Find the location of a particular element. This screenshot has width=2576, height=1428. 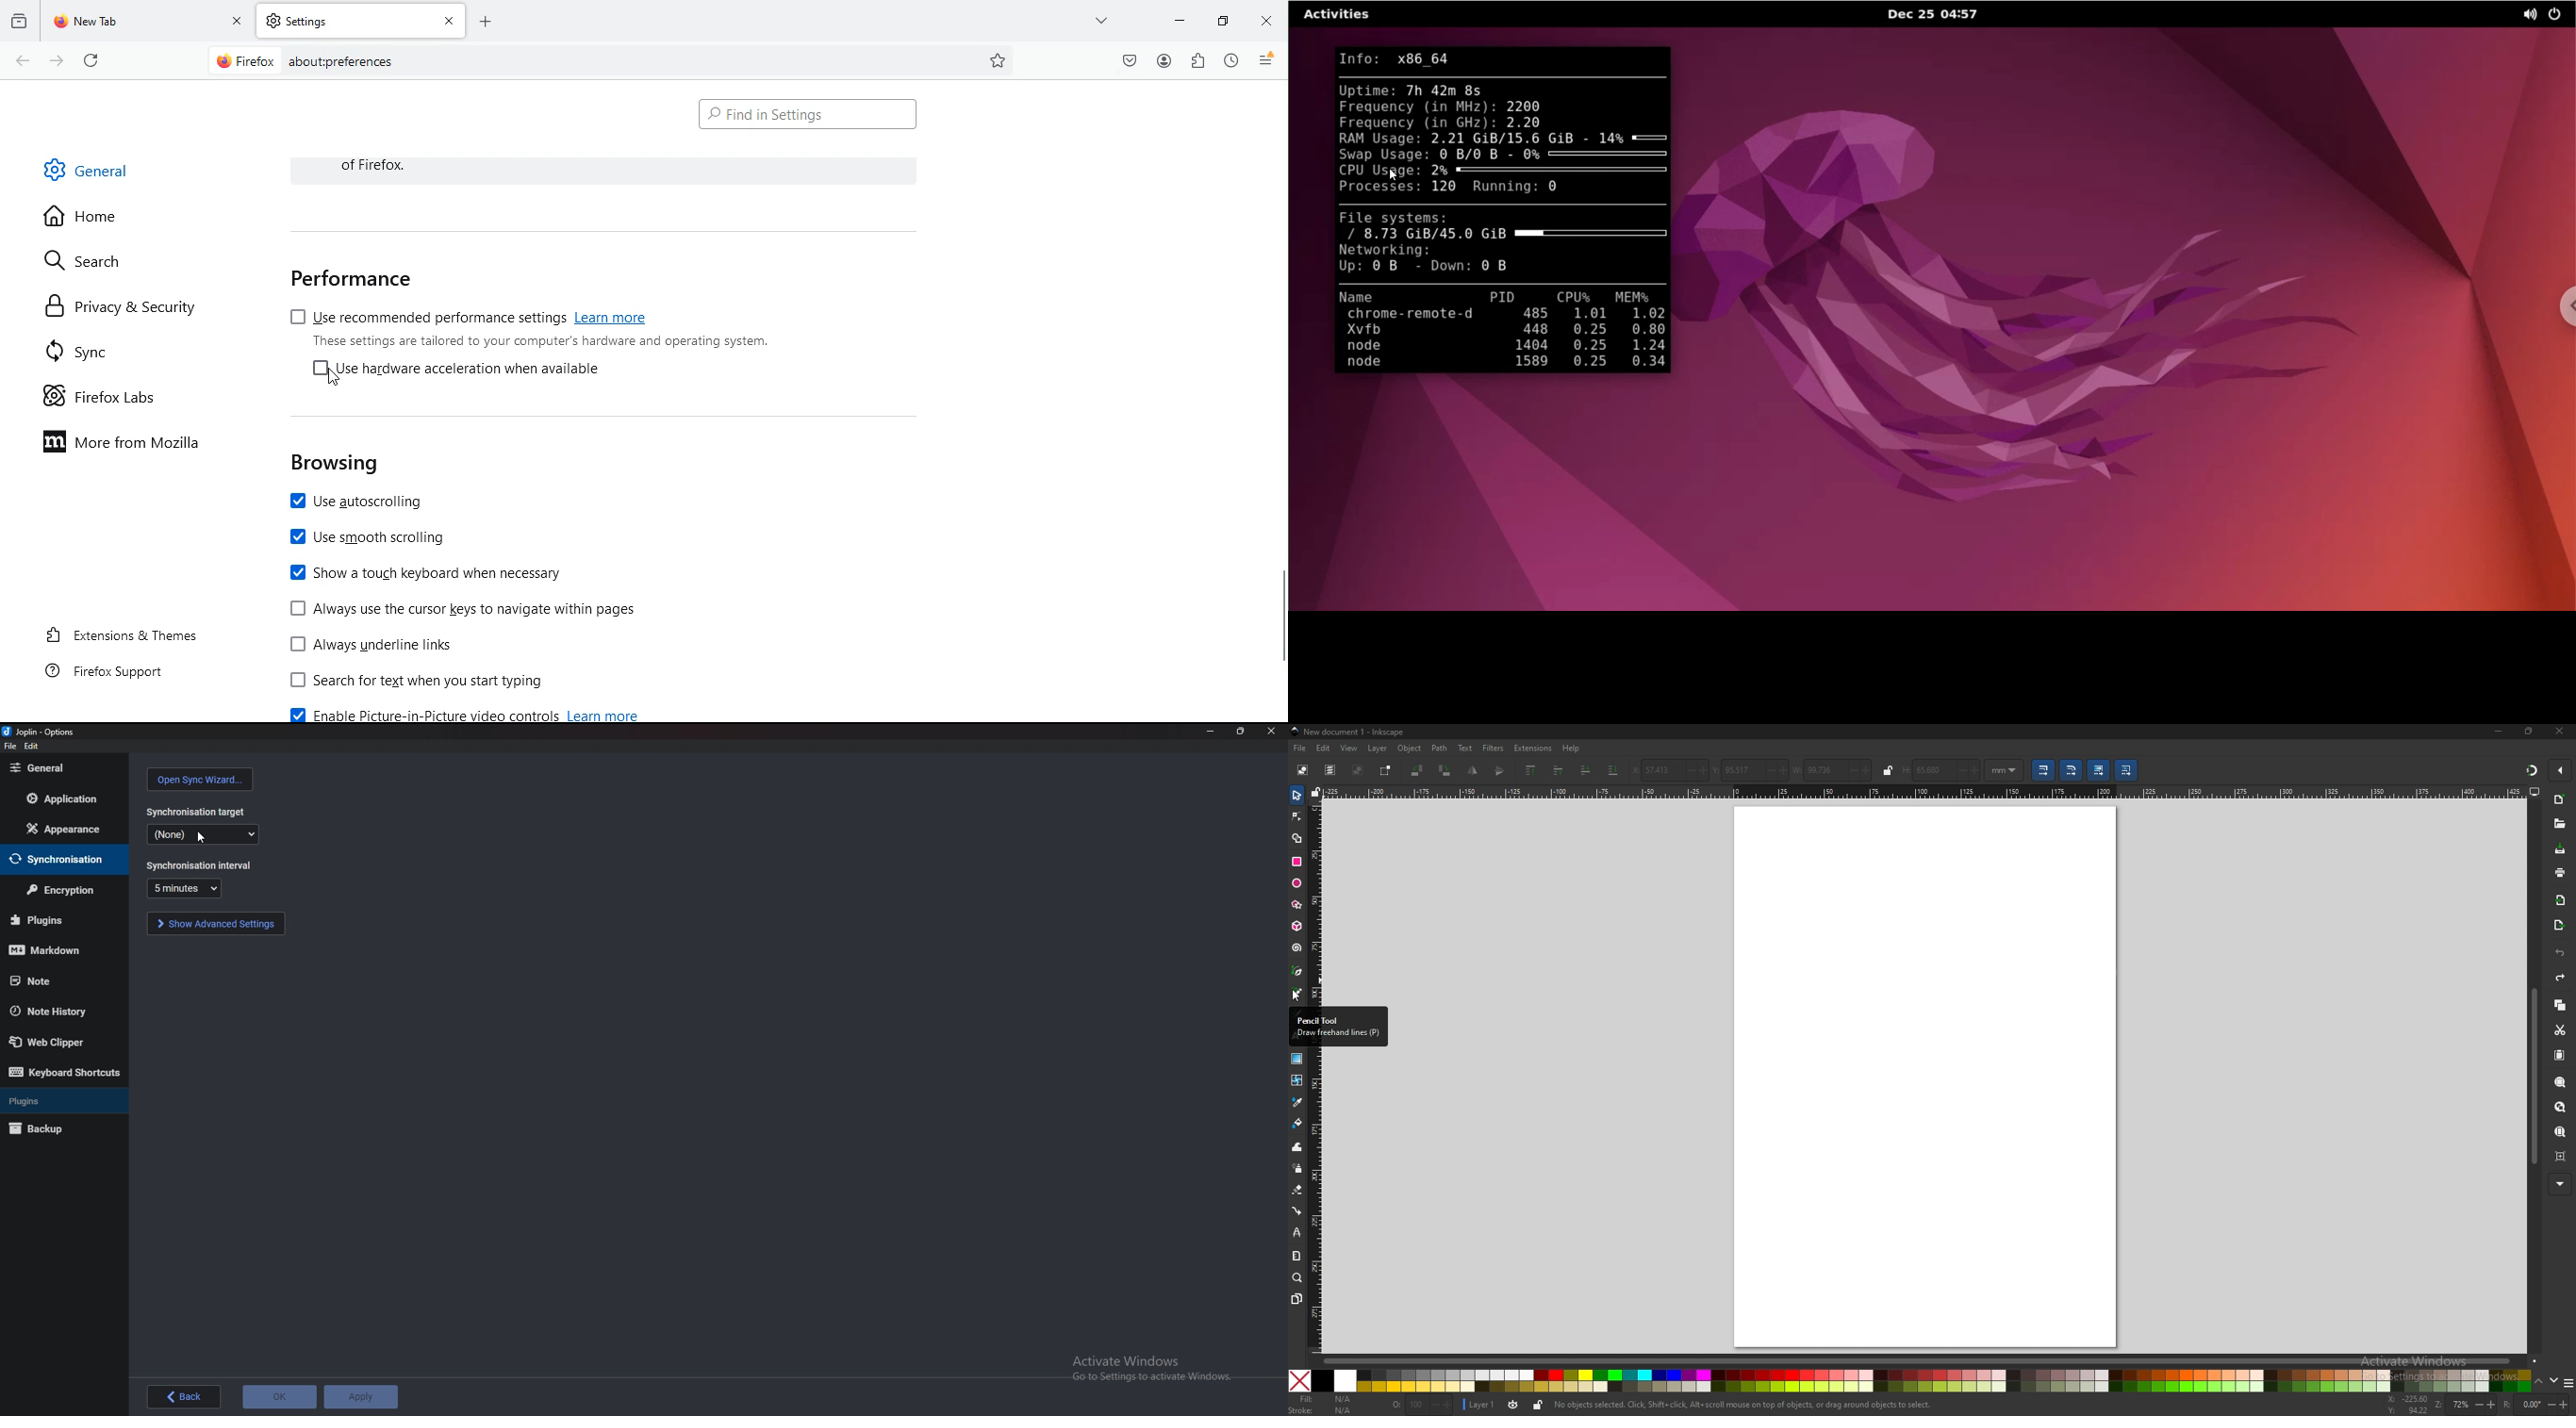

sync is located at coordinates (90, 352).